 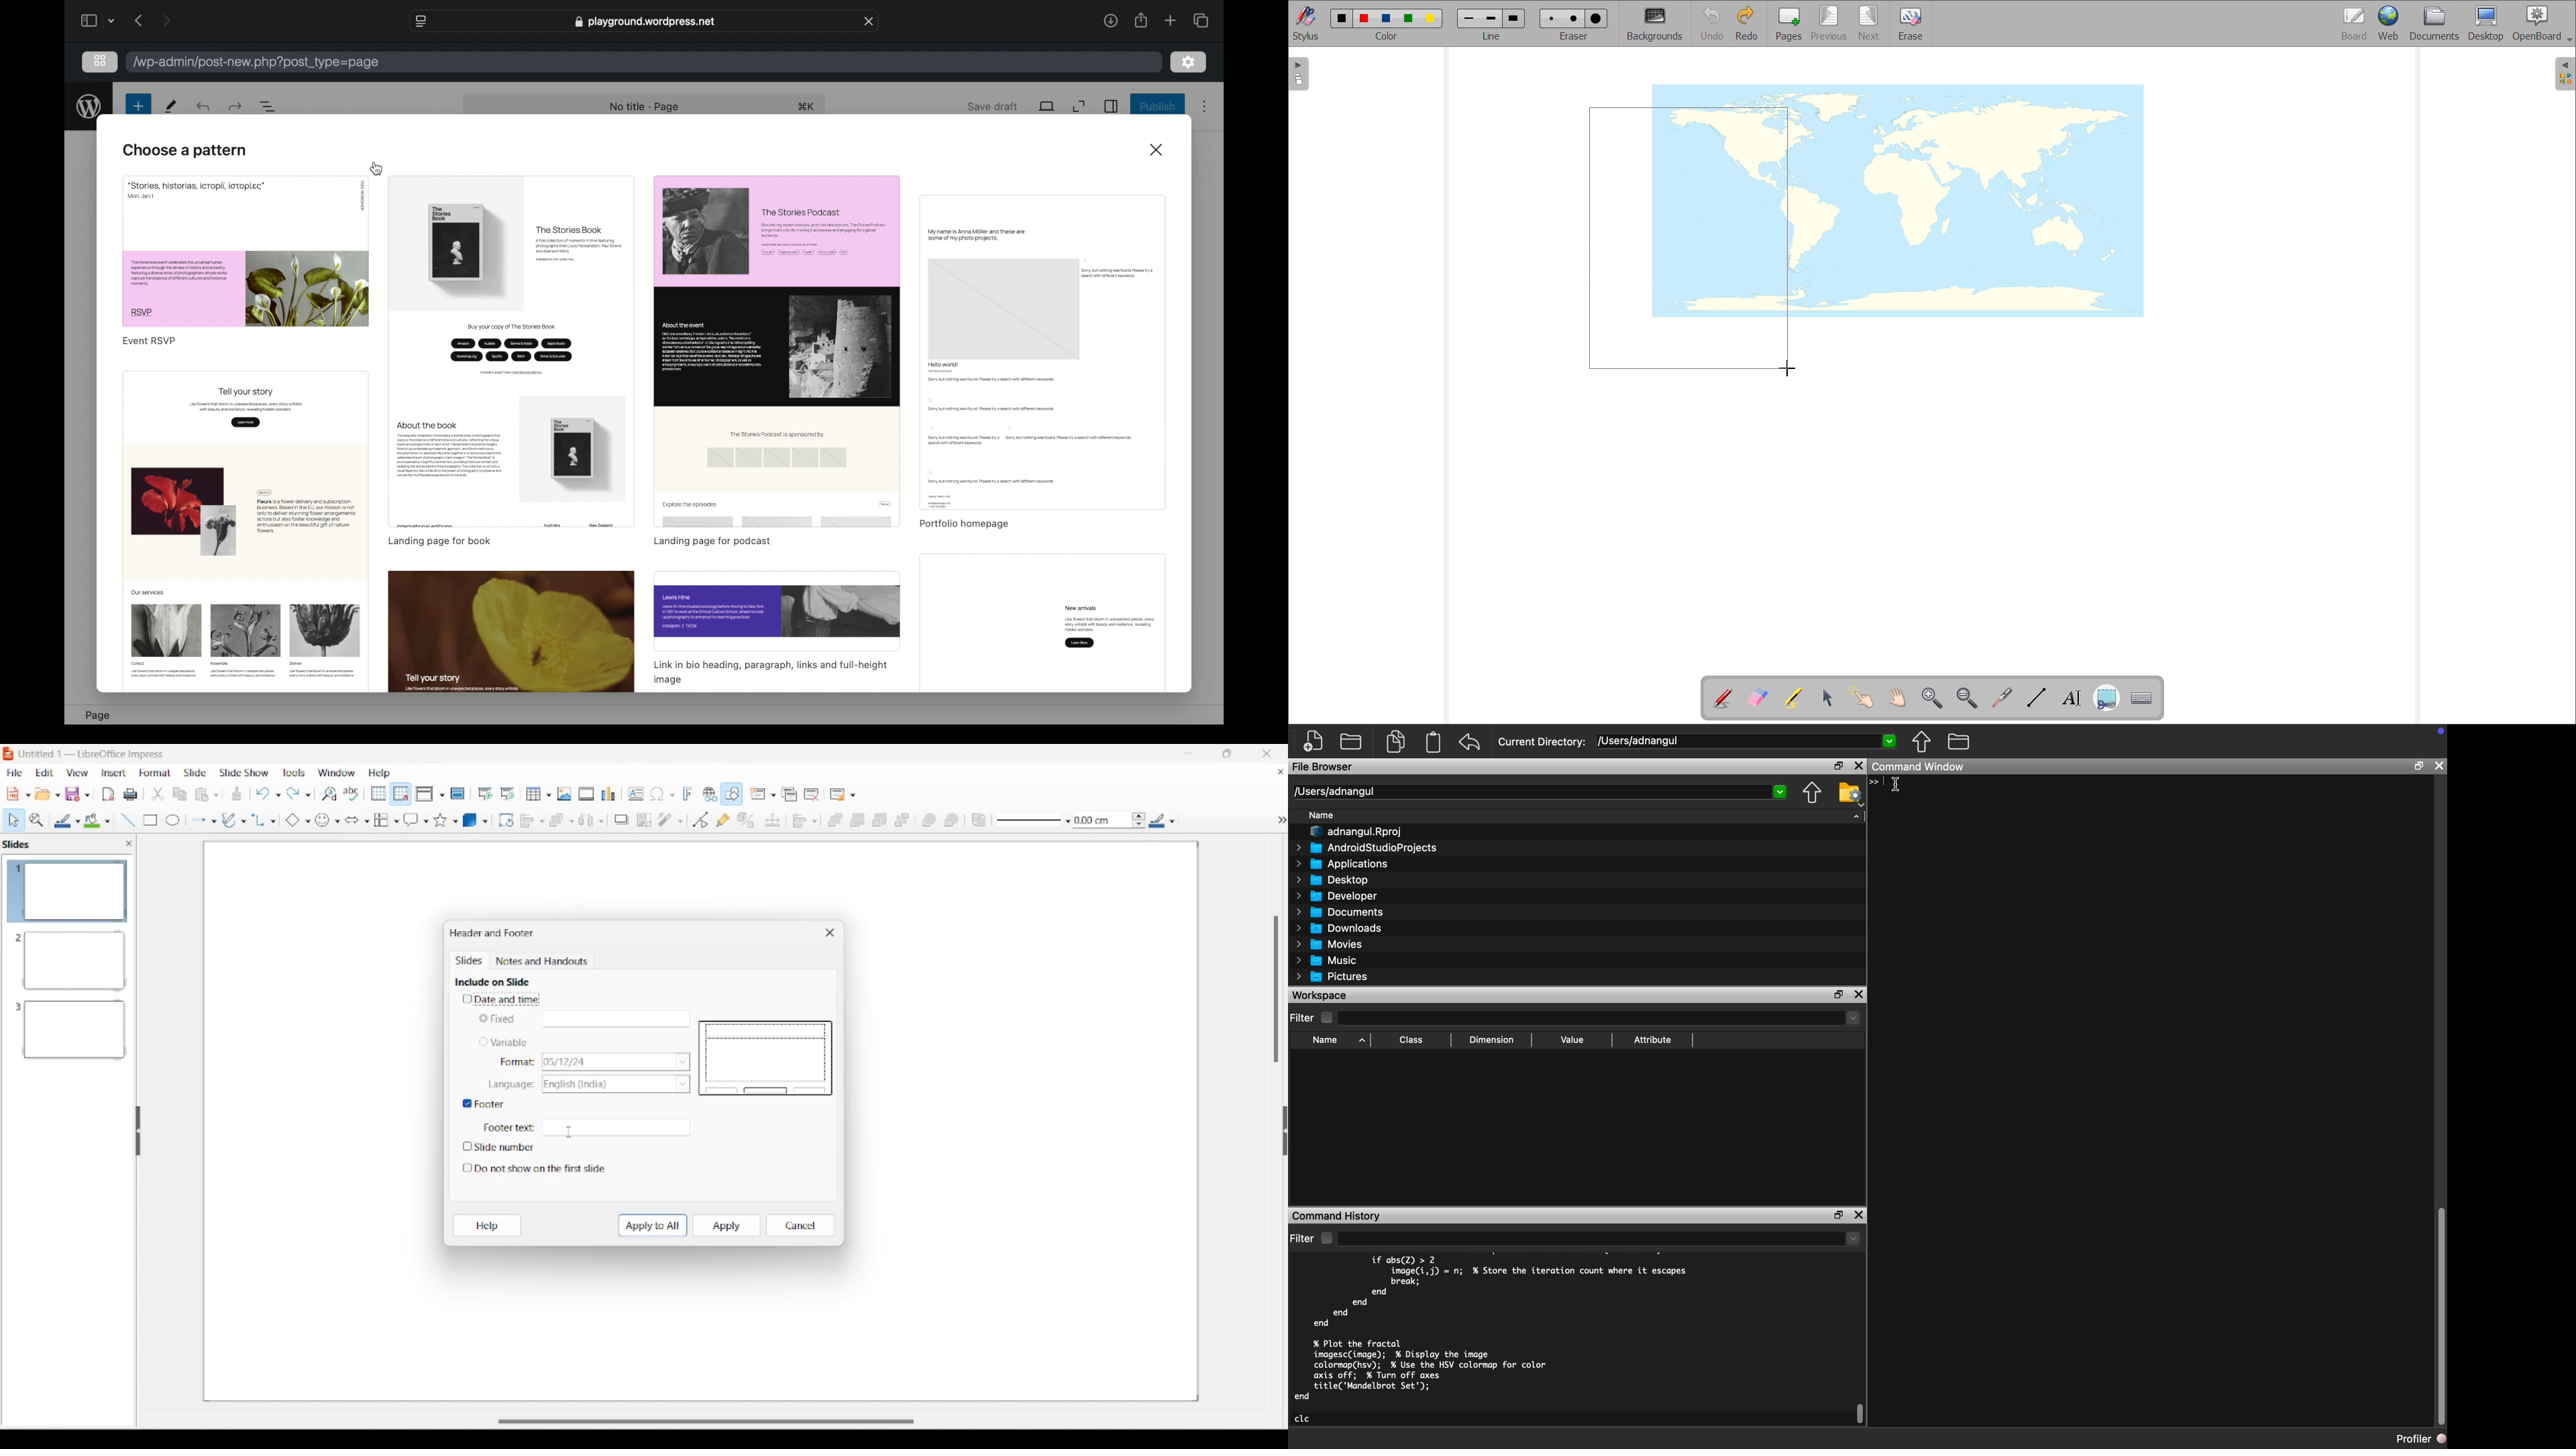 I want to click on preview, so click(x=775, y=352).